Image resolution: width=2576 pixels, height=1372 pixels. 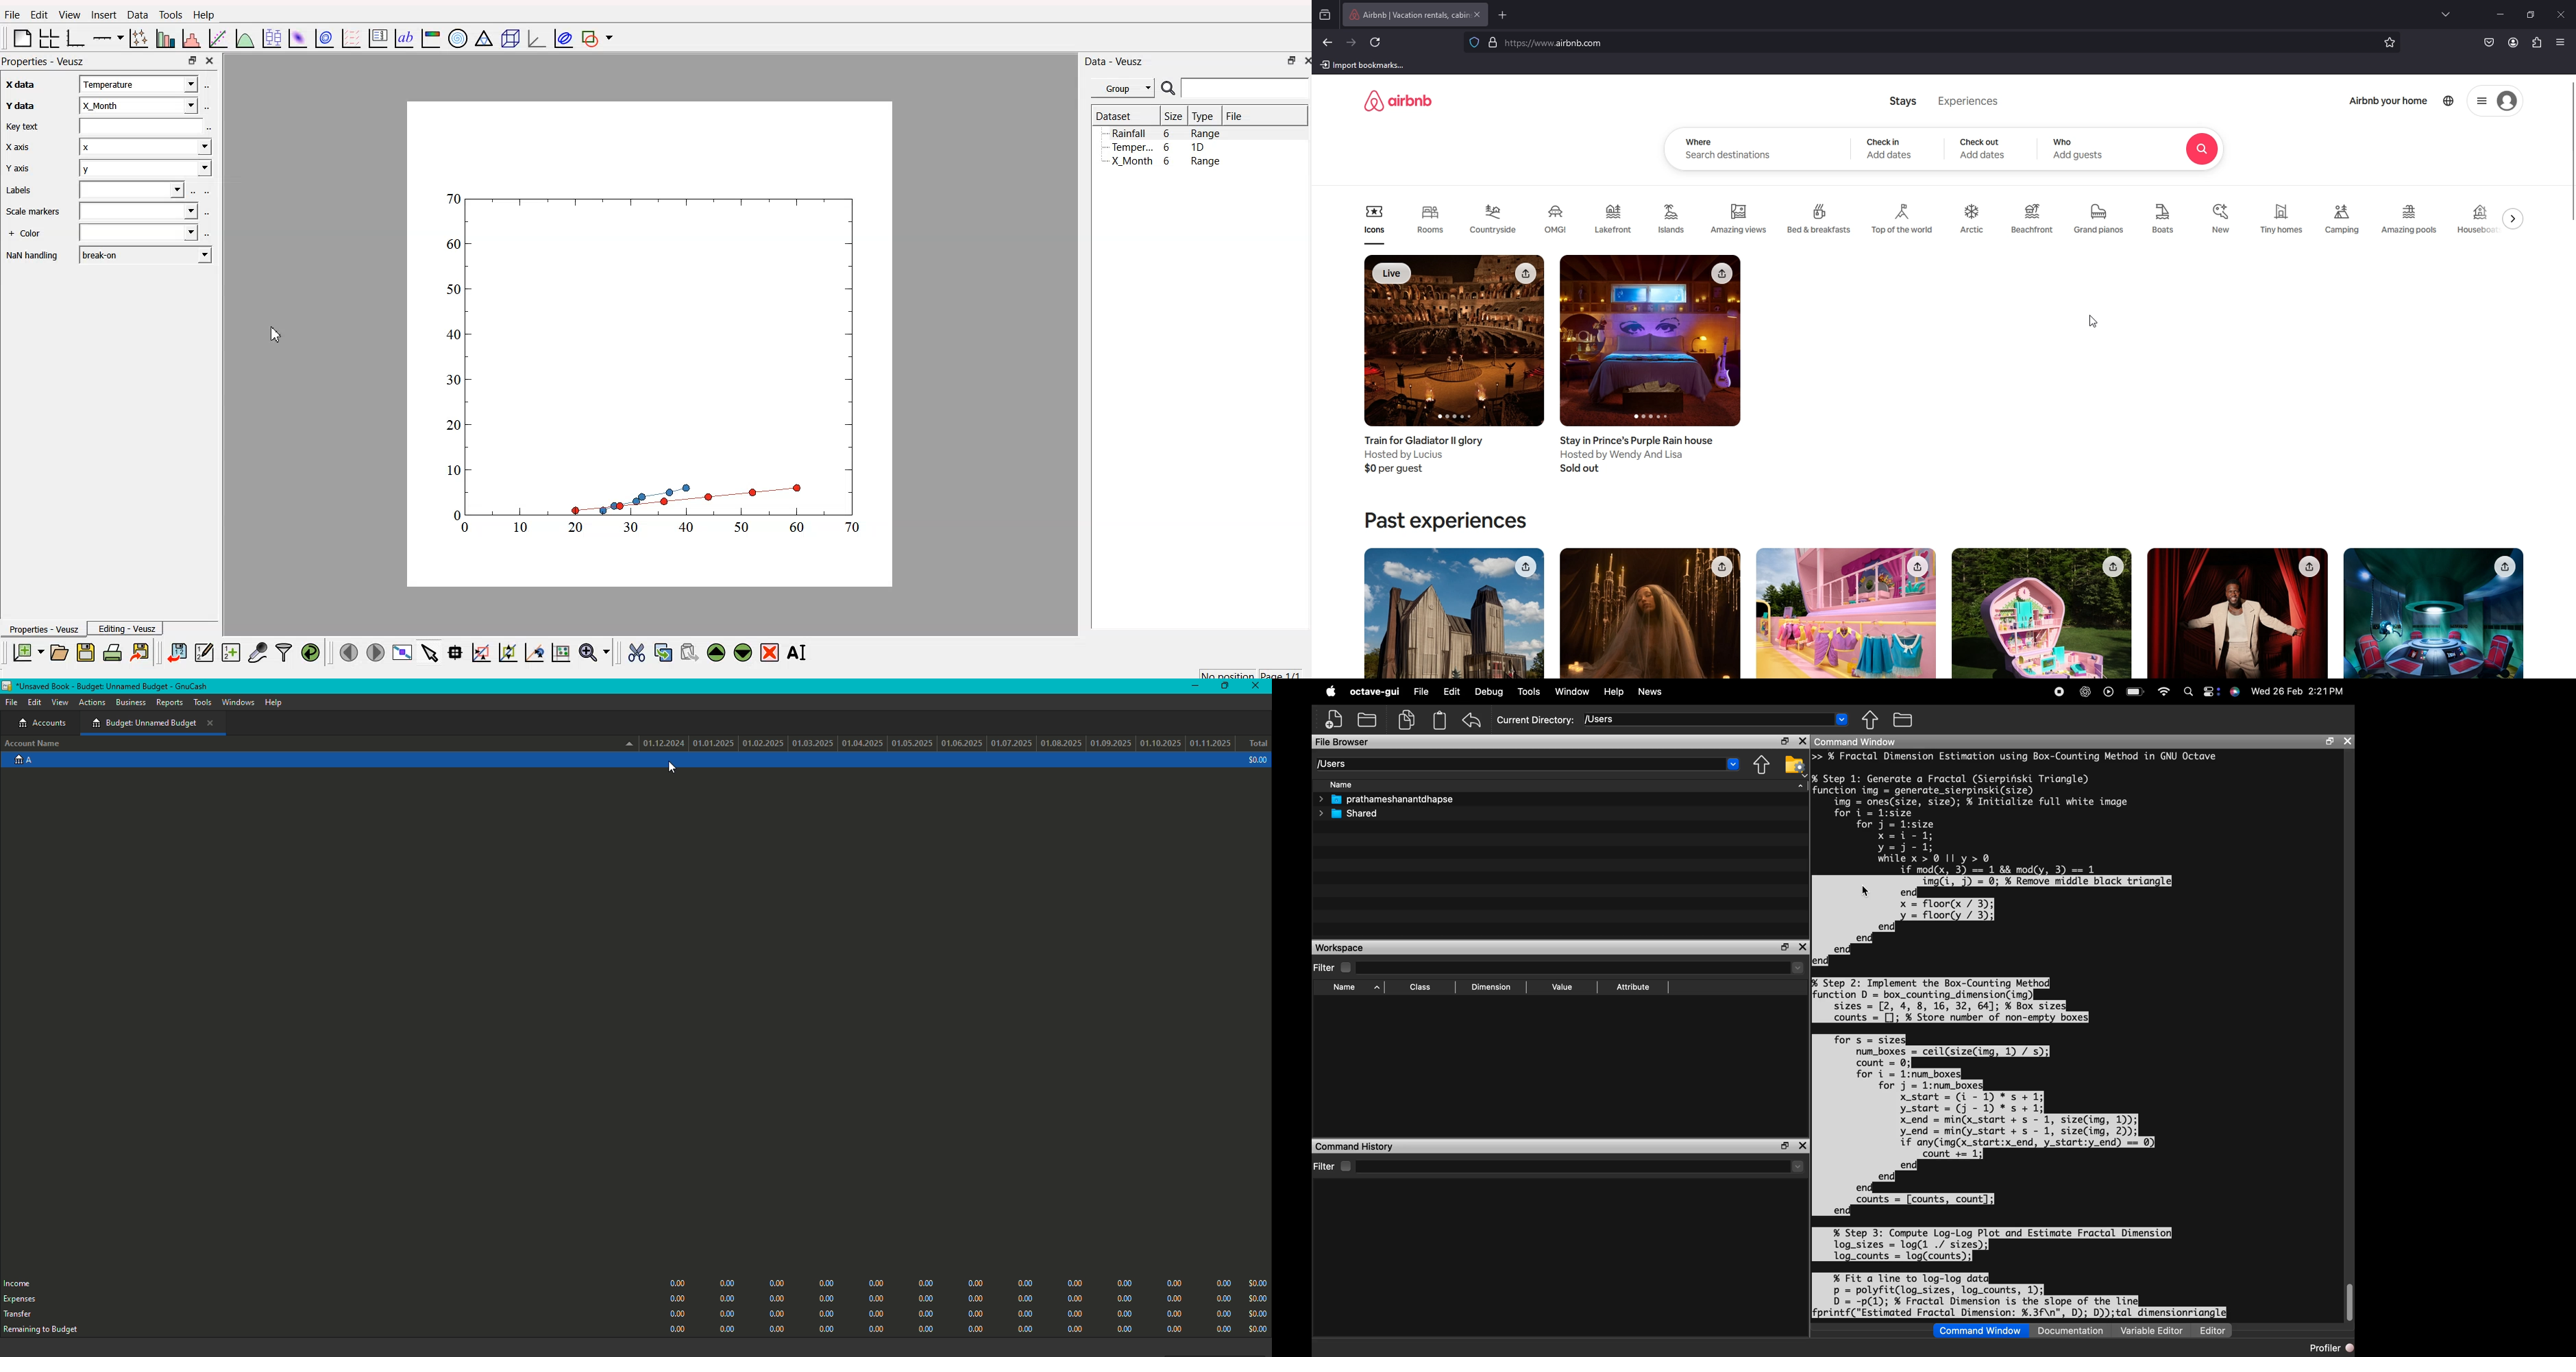 I want to click on move up the widget, so click(x=715, y=652).